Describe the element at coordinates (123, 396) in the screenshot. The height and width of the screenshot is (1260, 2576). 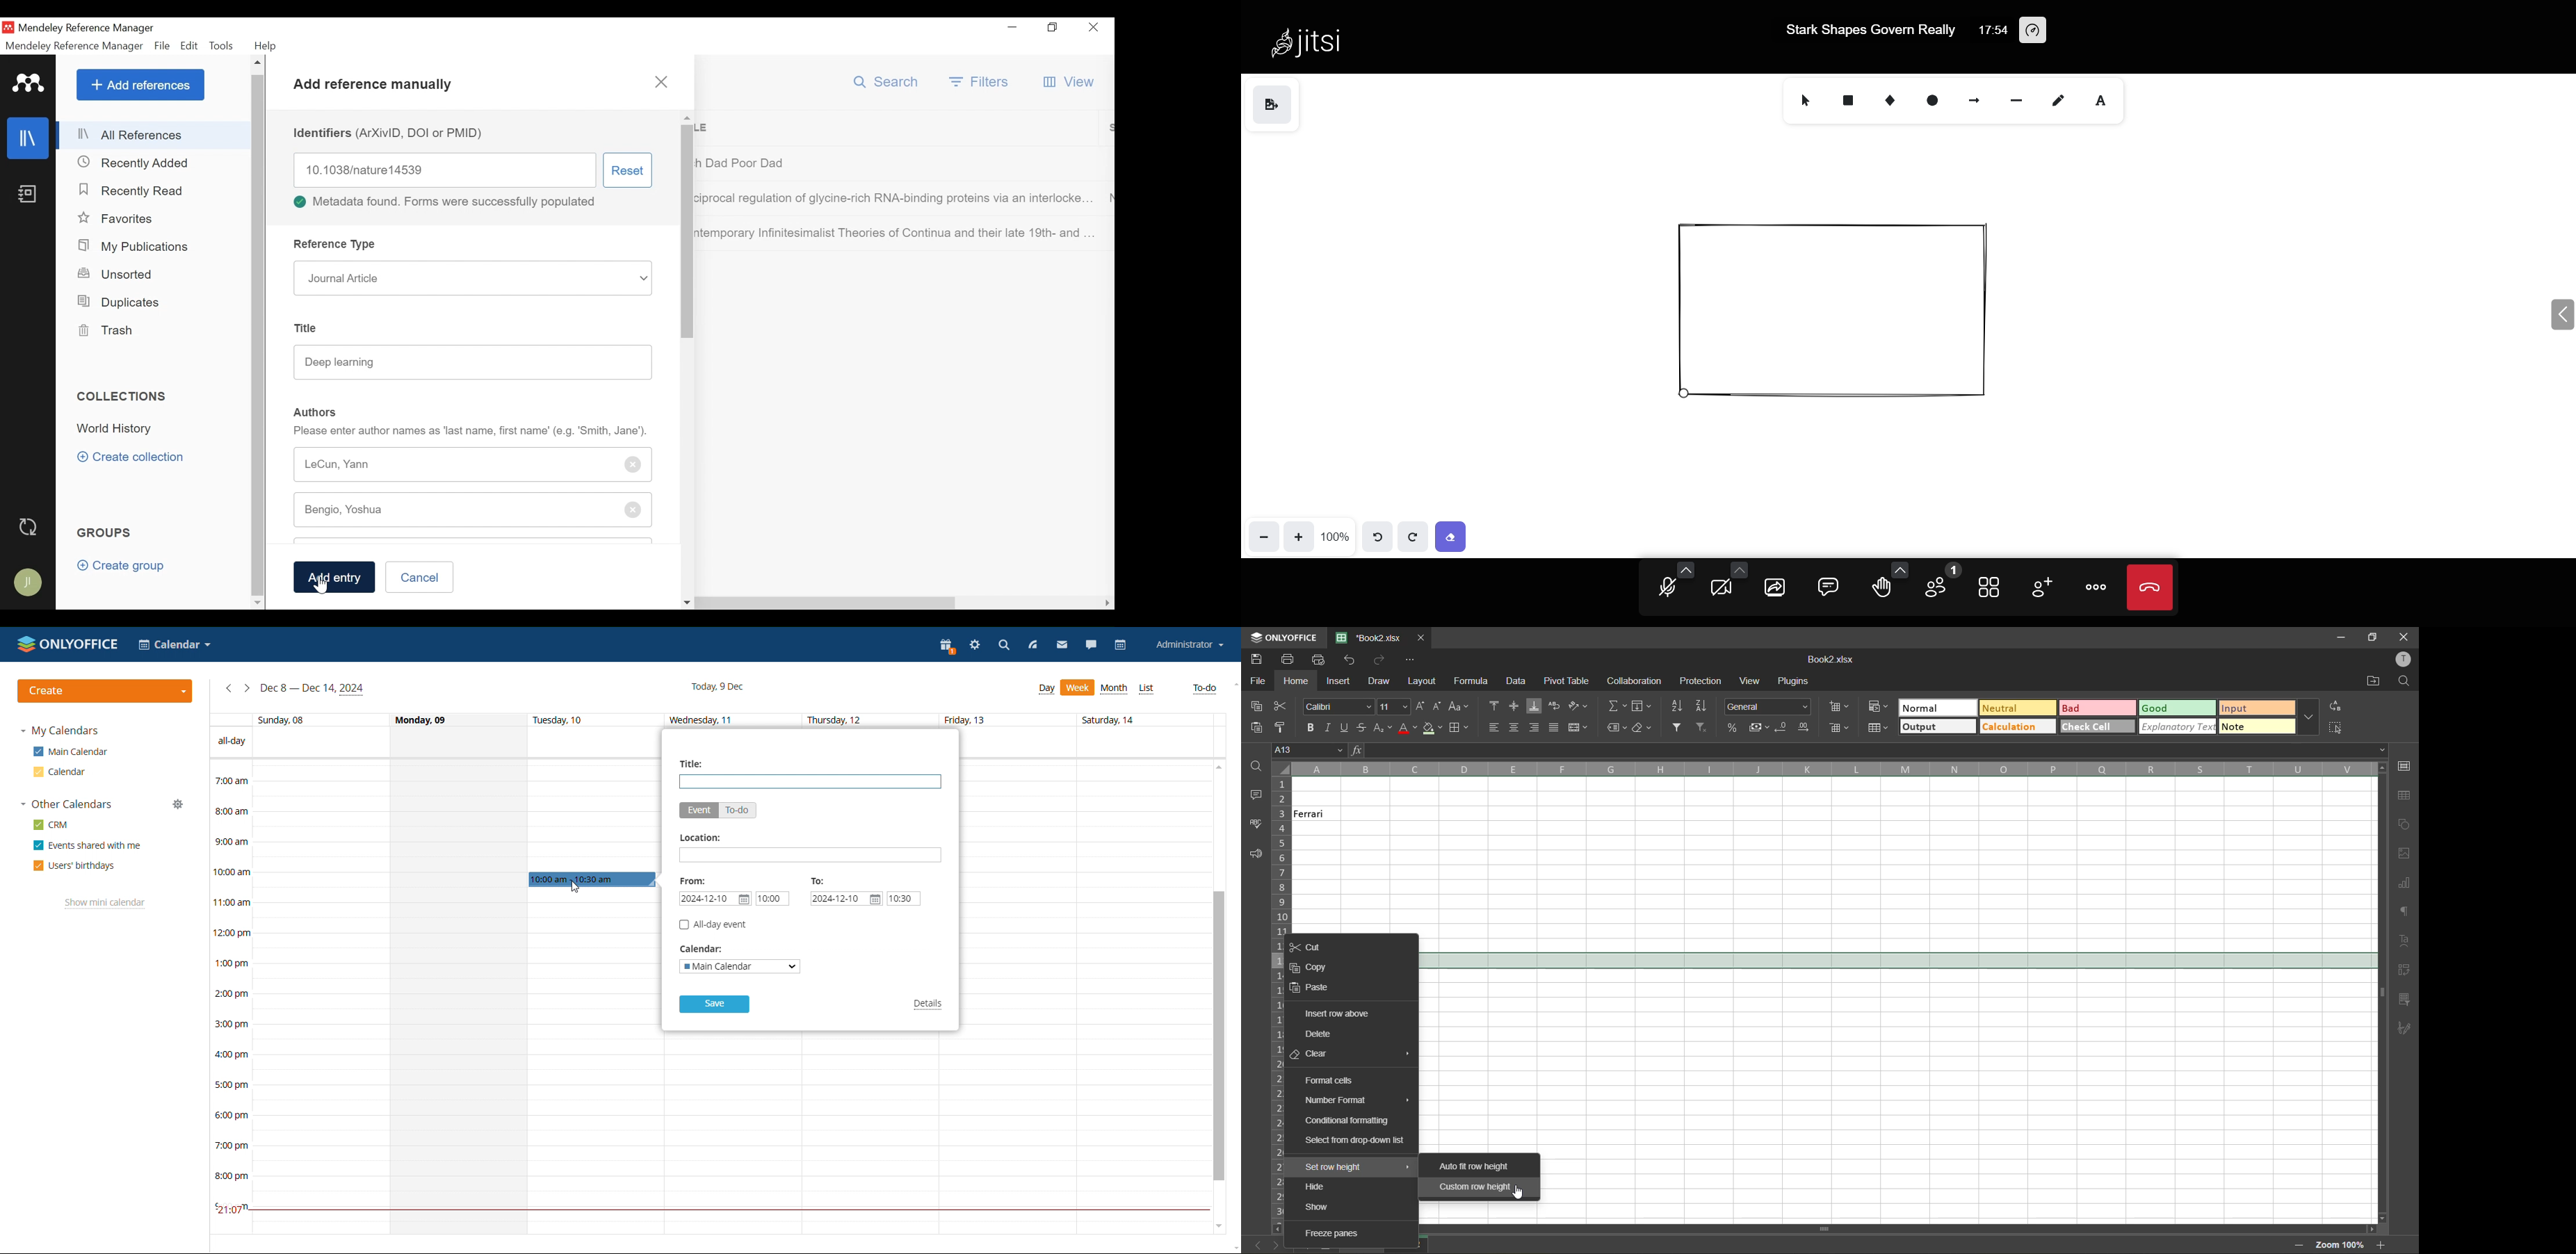
I see `Collections` at that location.